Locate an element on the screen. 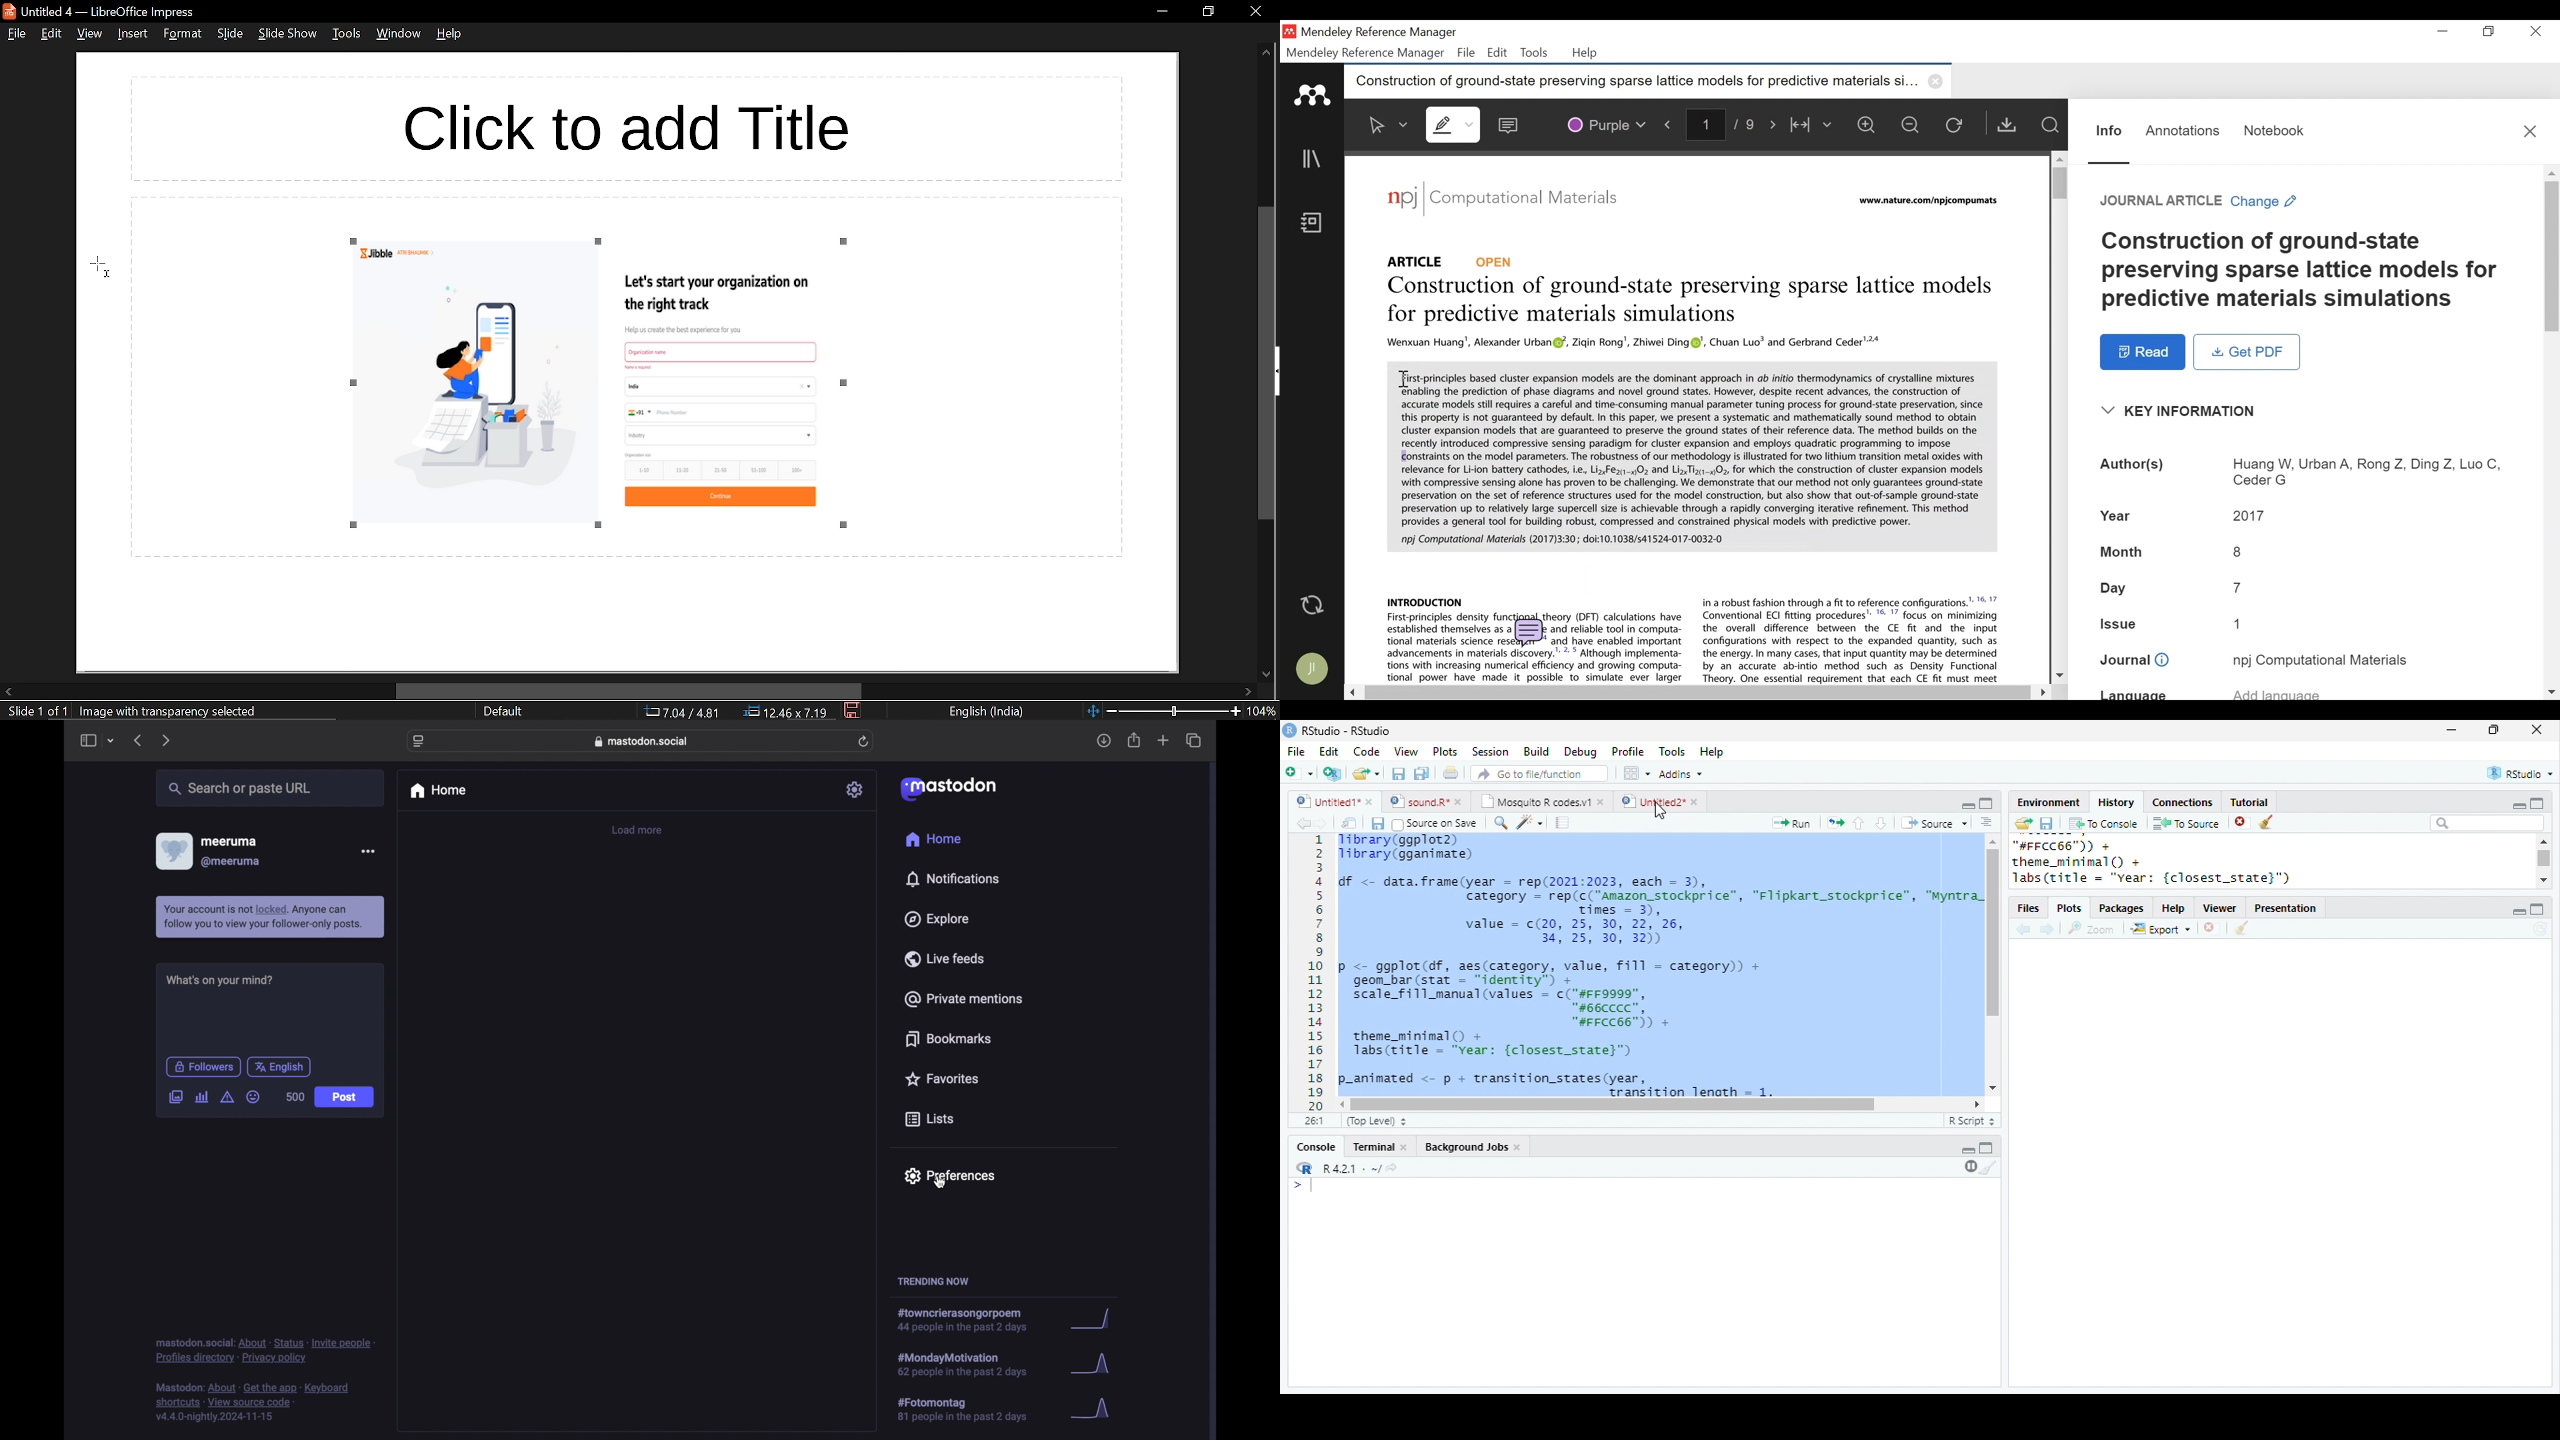 The image size is (2576, 1456). current slide is located at coordinates (33, 712).